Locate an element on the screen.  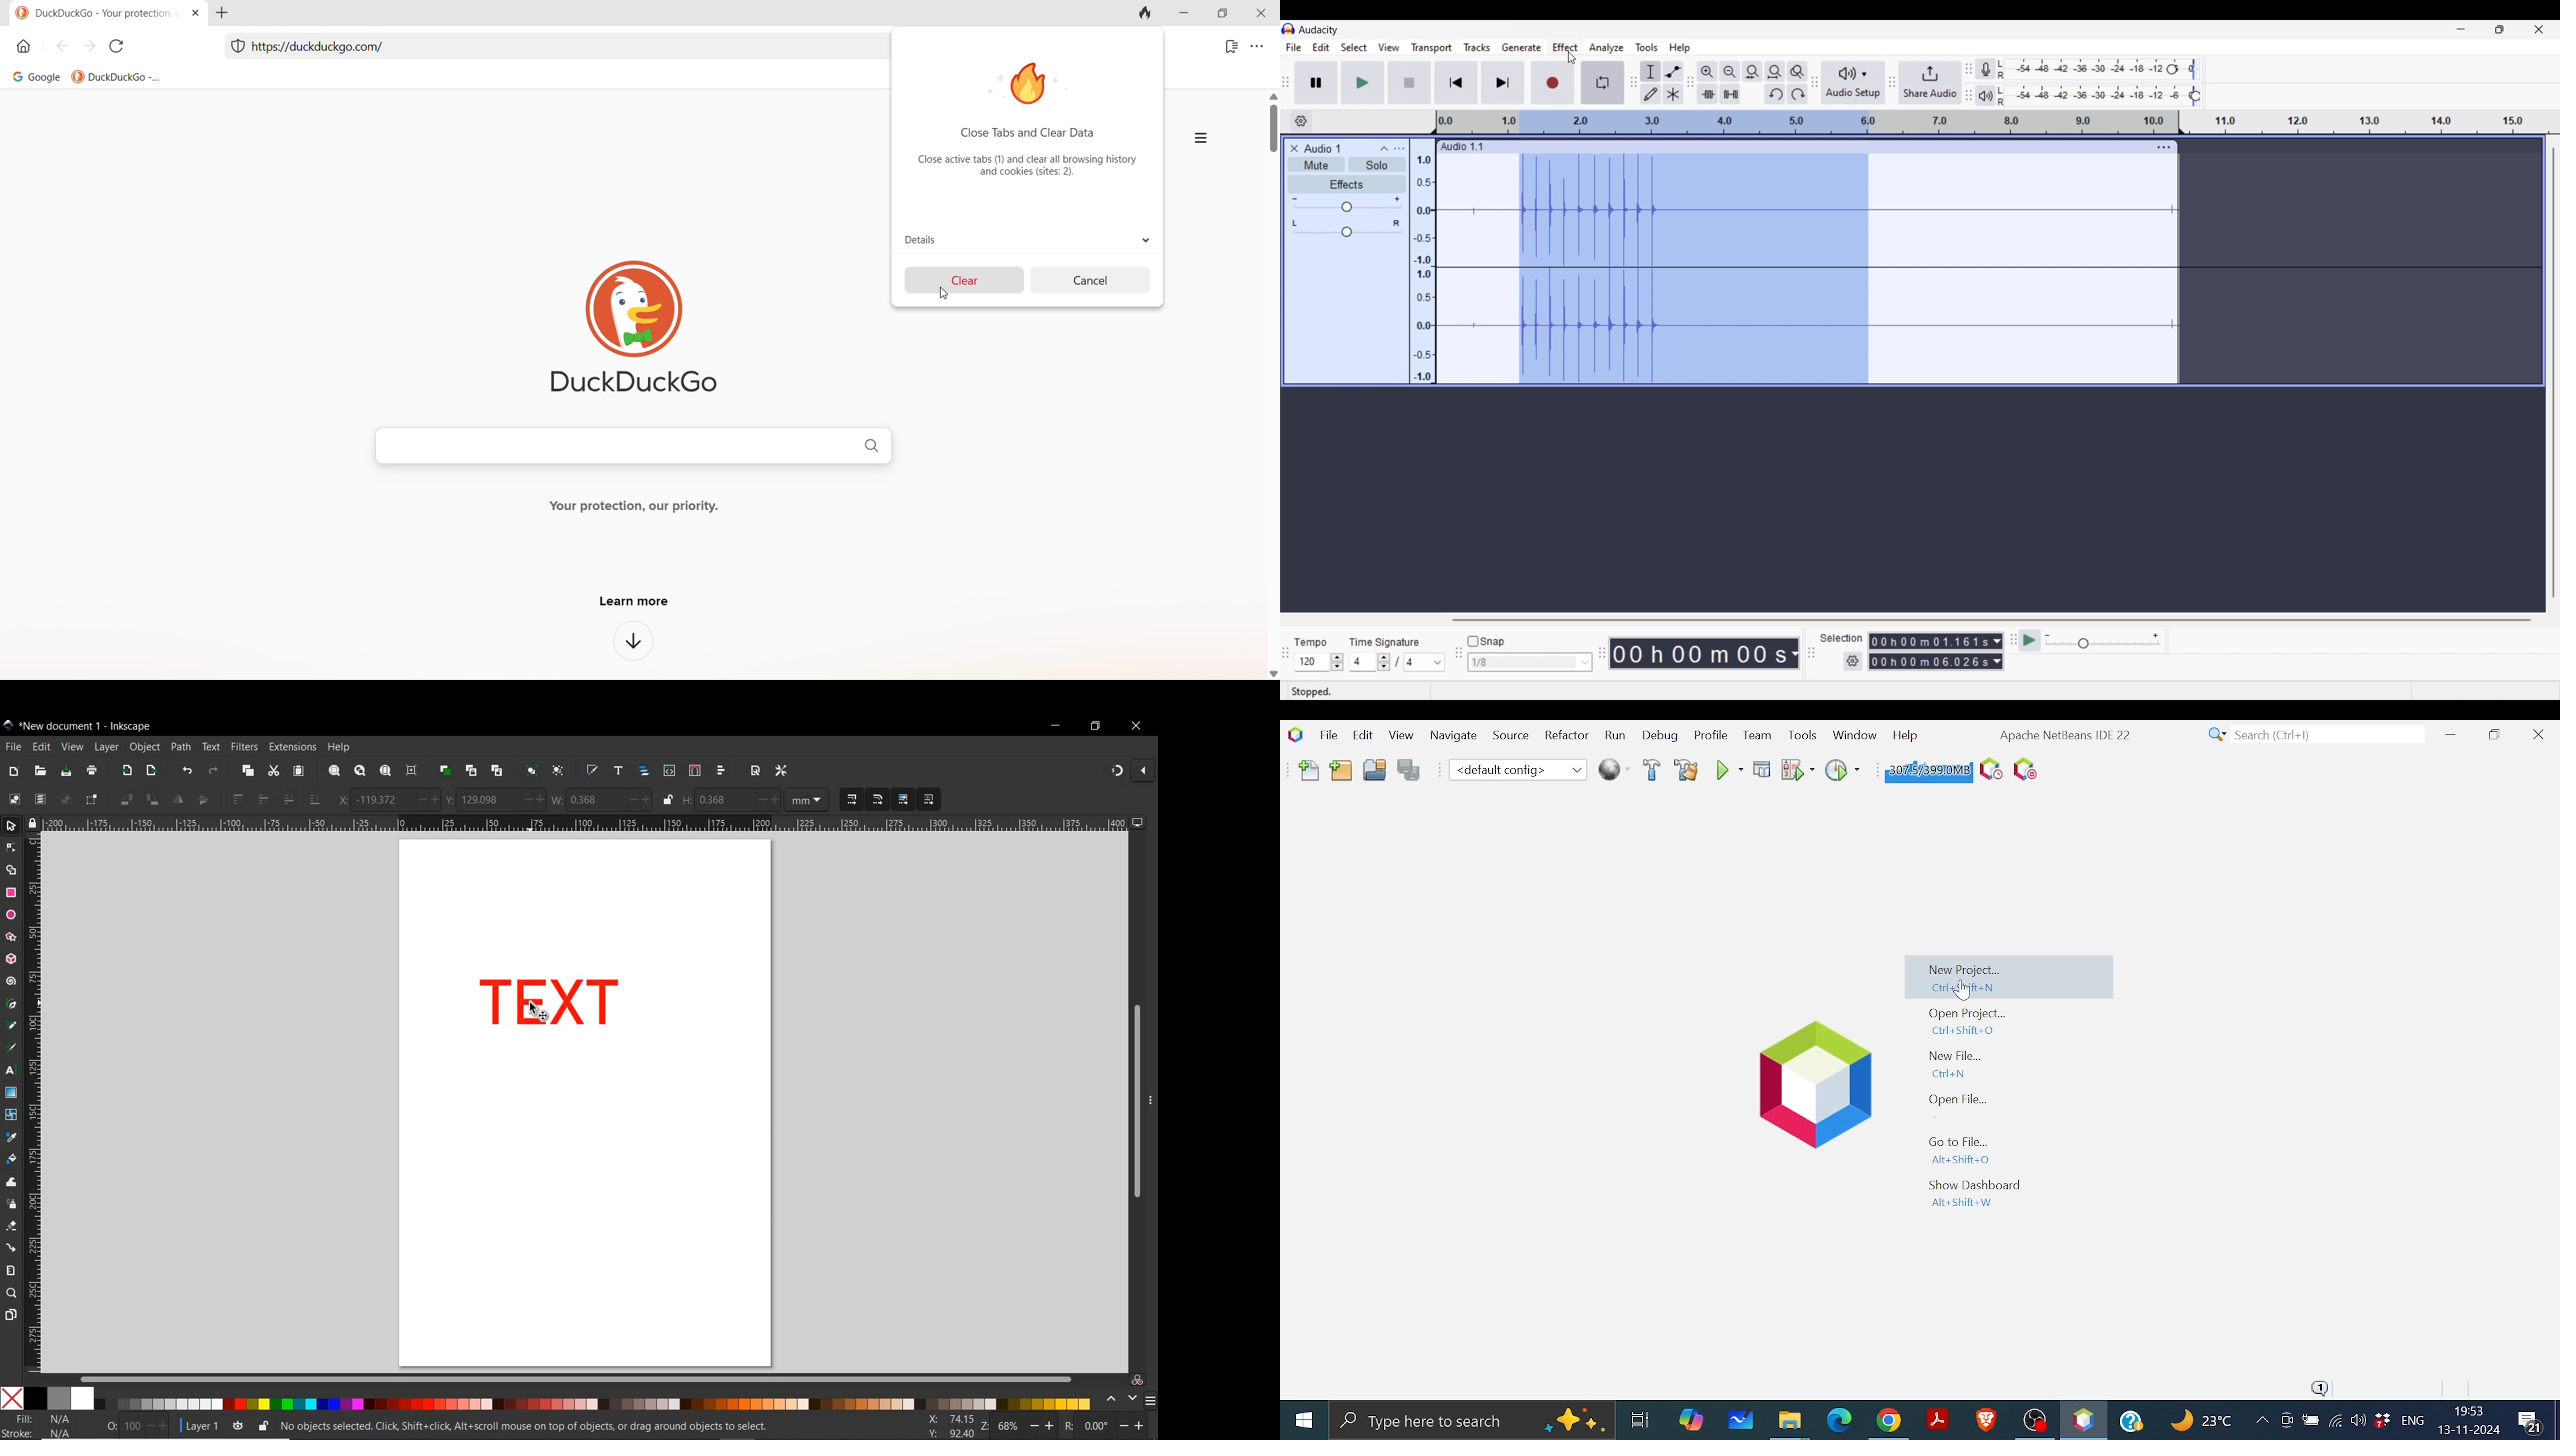
Slider to change playback speed is located at coordinates (2103, 645).